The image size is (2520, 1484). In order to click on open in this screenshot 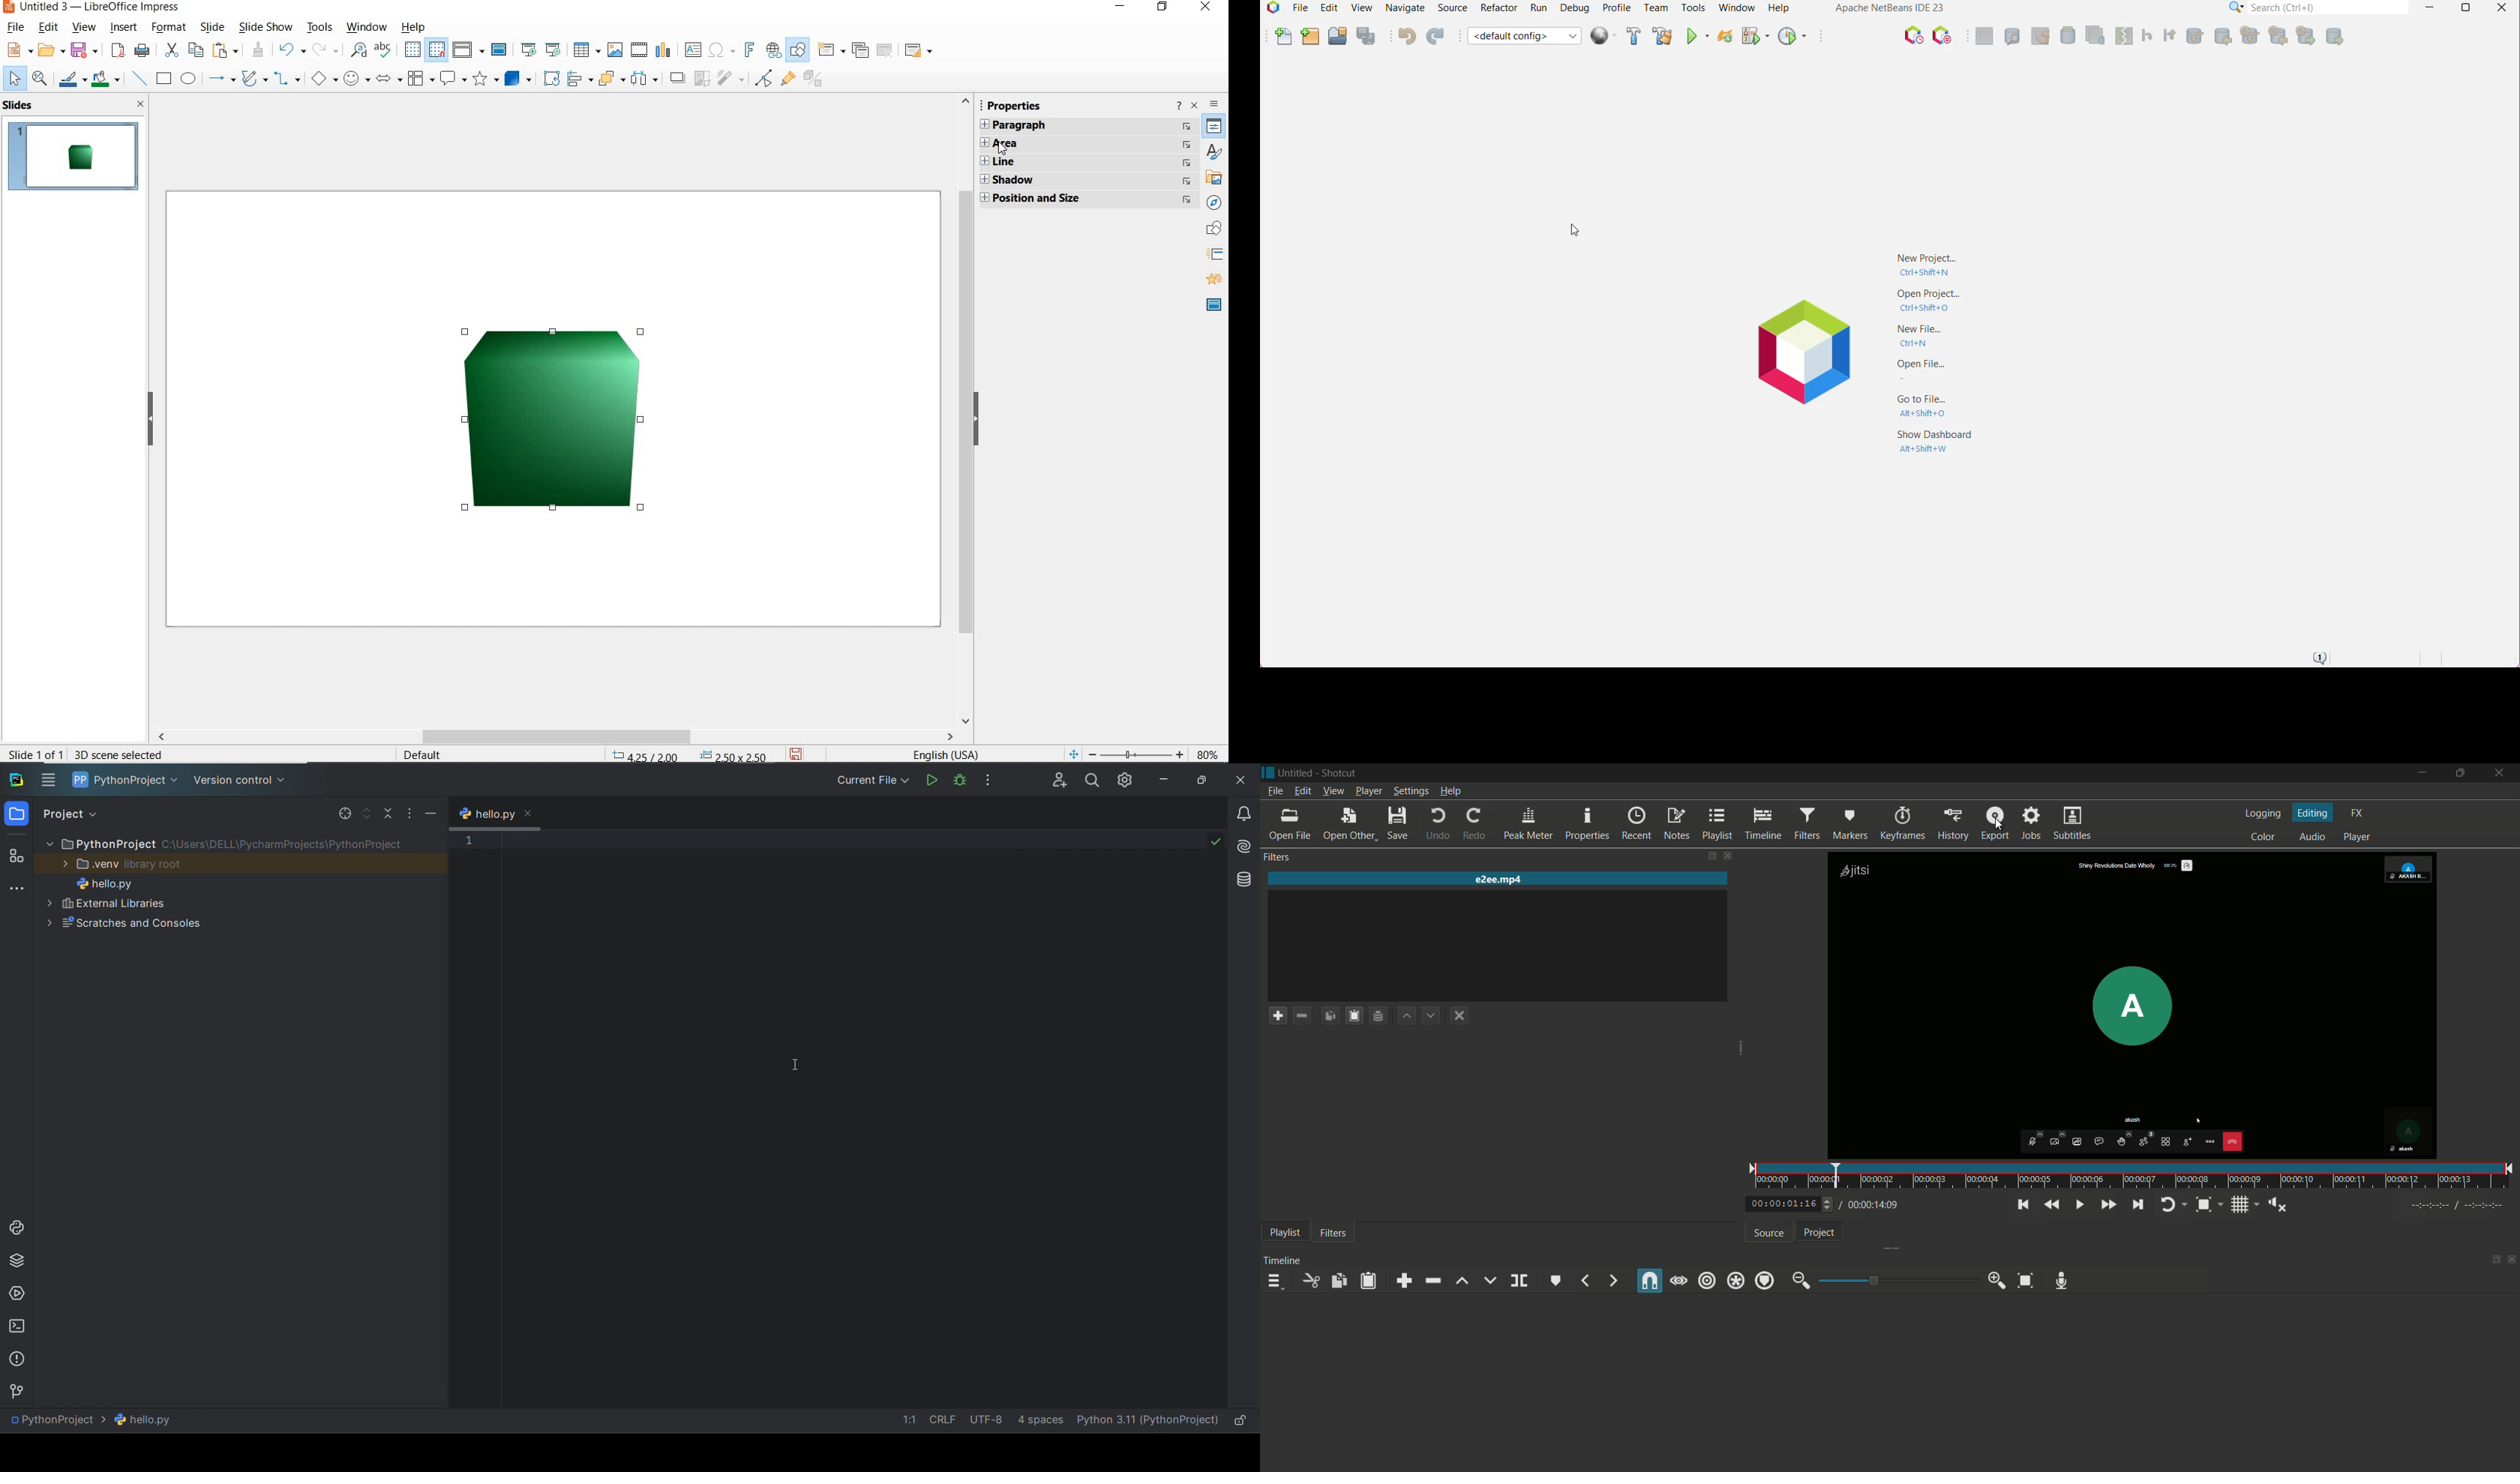, I will do `click(50, 50)`.